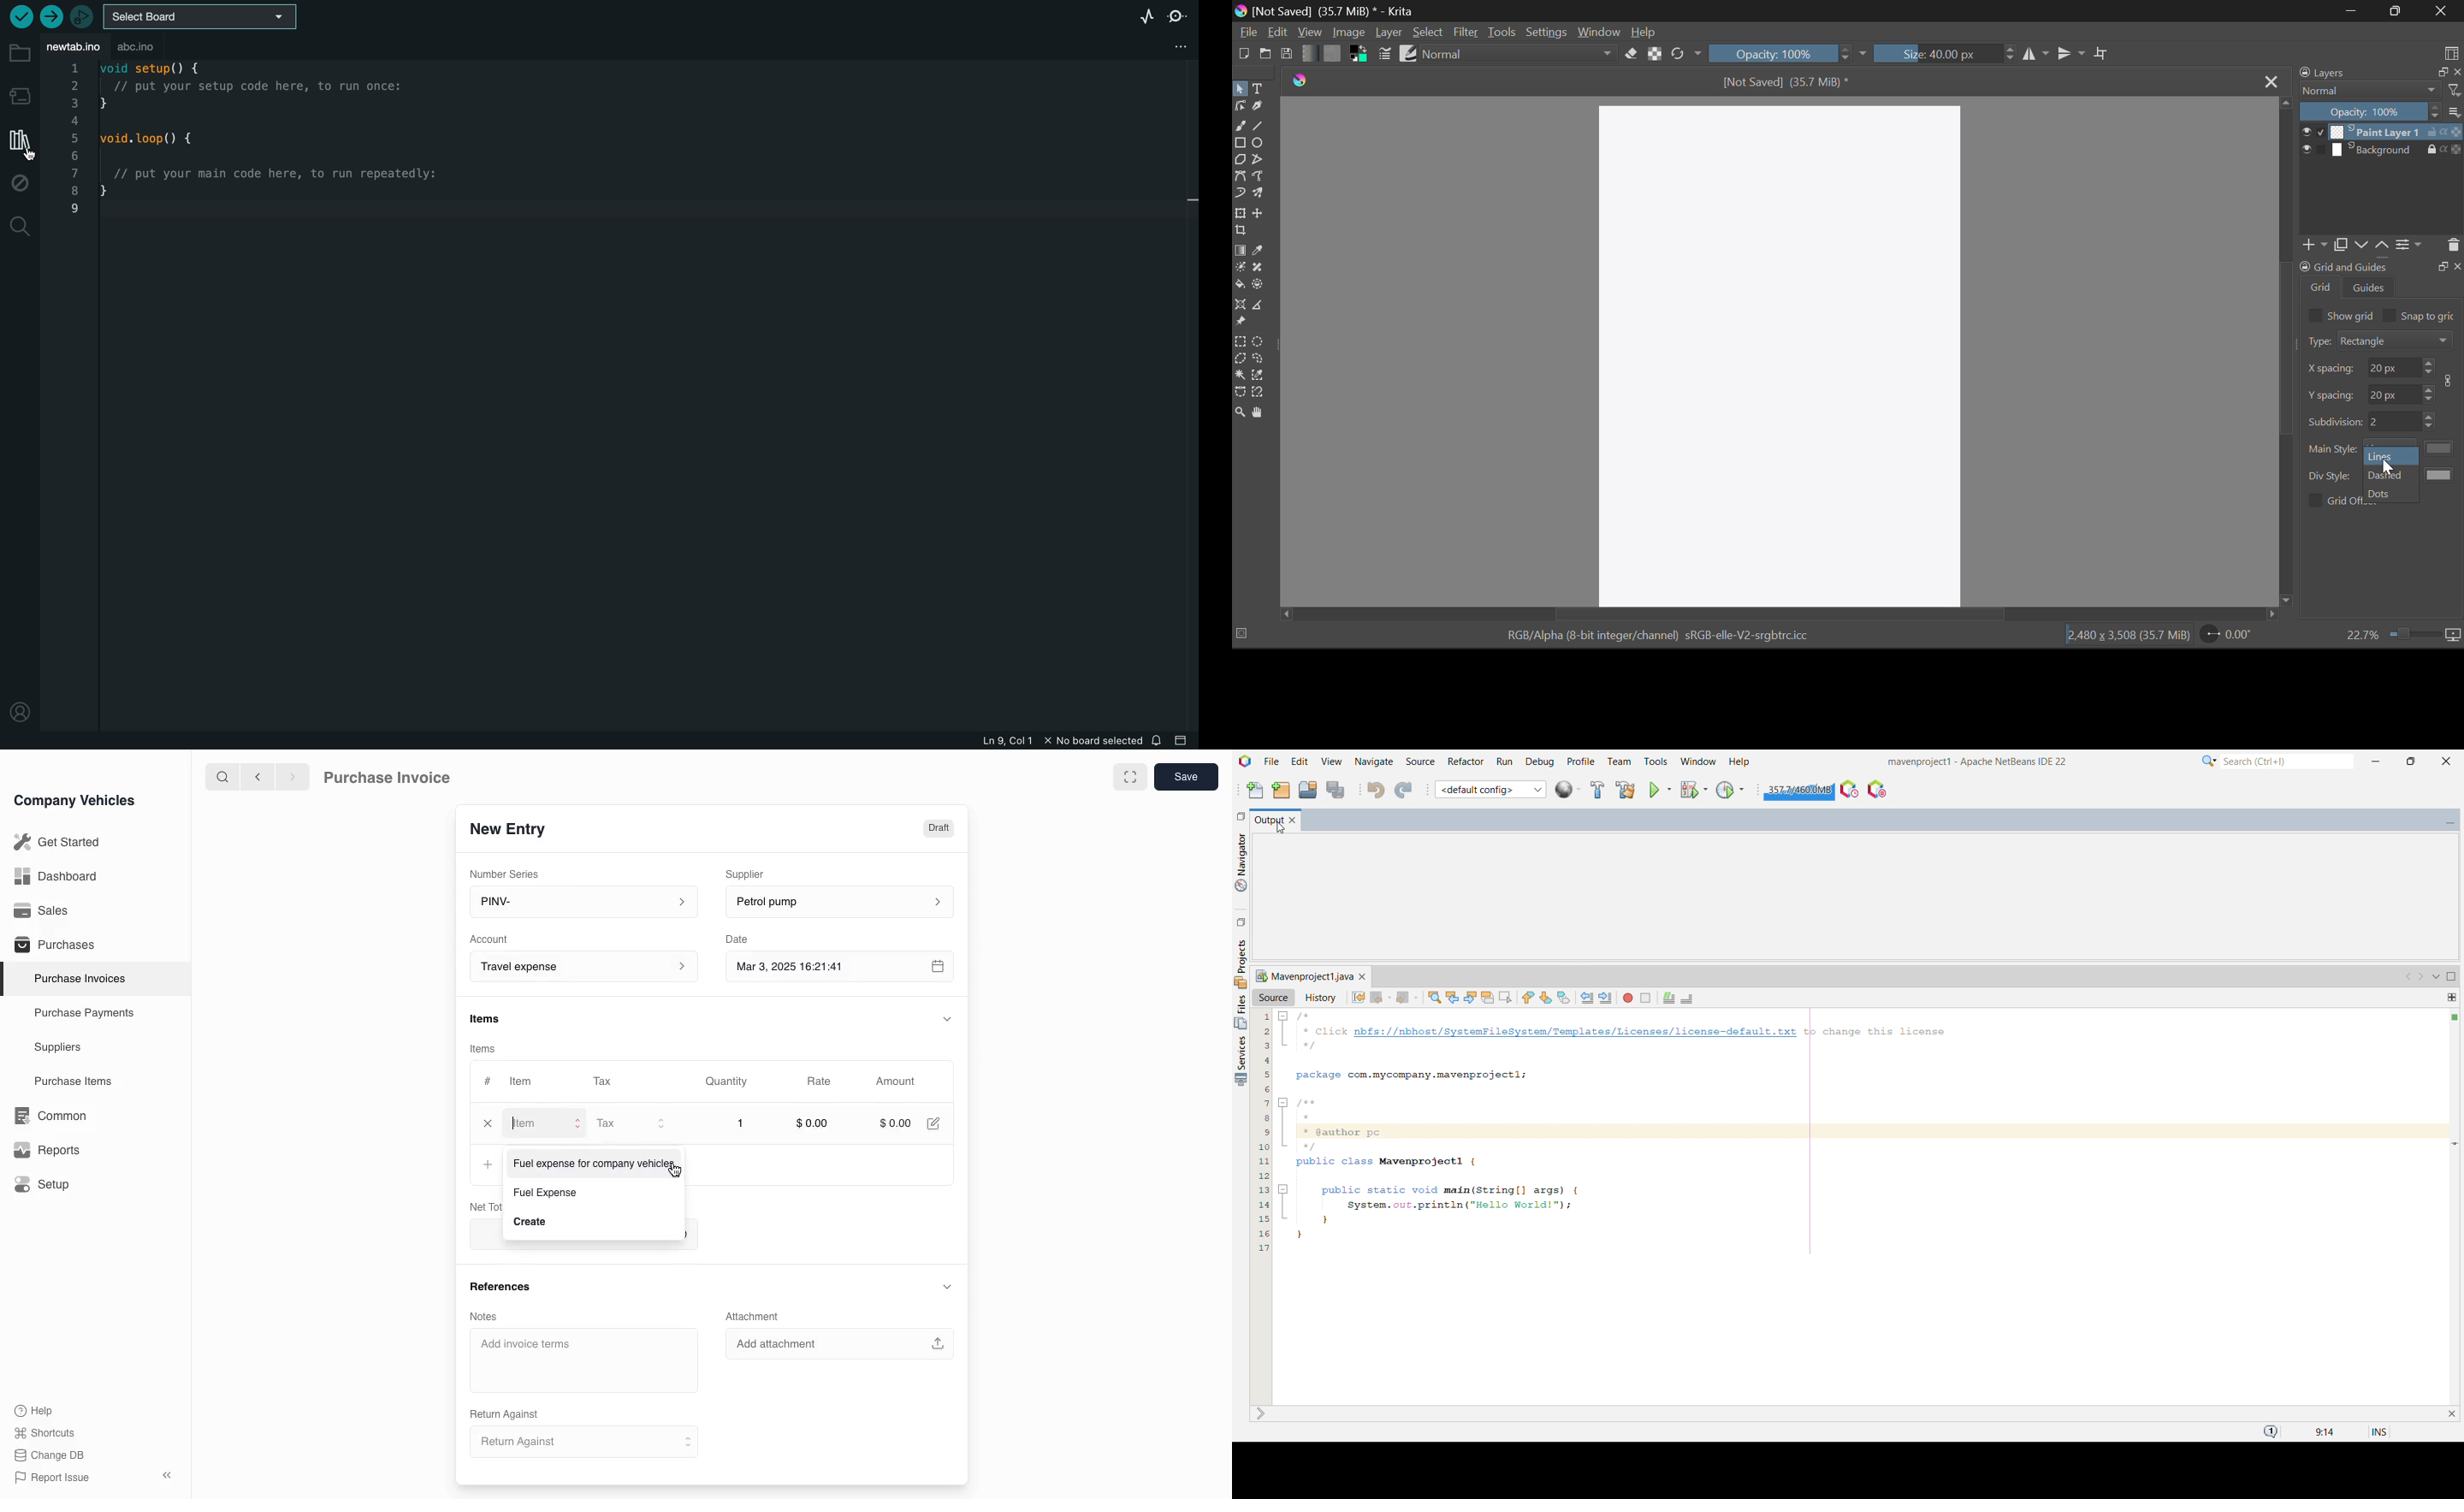 This screenshot has height=1512, width=2464. Describe the element at coordinates (581, 1443) in the screenshot. I see `Return Against` at that location.